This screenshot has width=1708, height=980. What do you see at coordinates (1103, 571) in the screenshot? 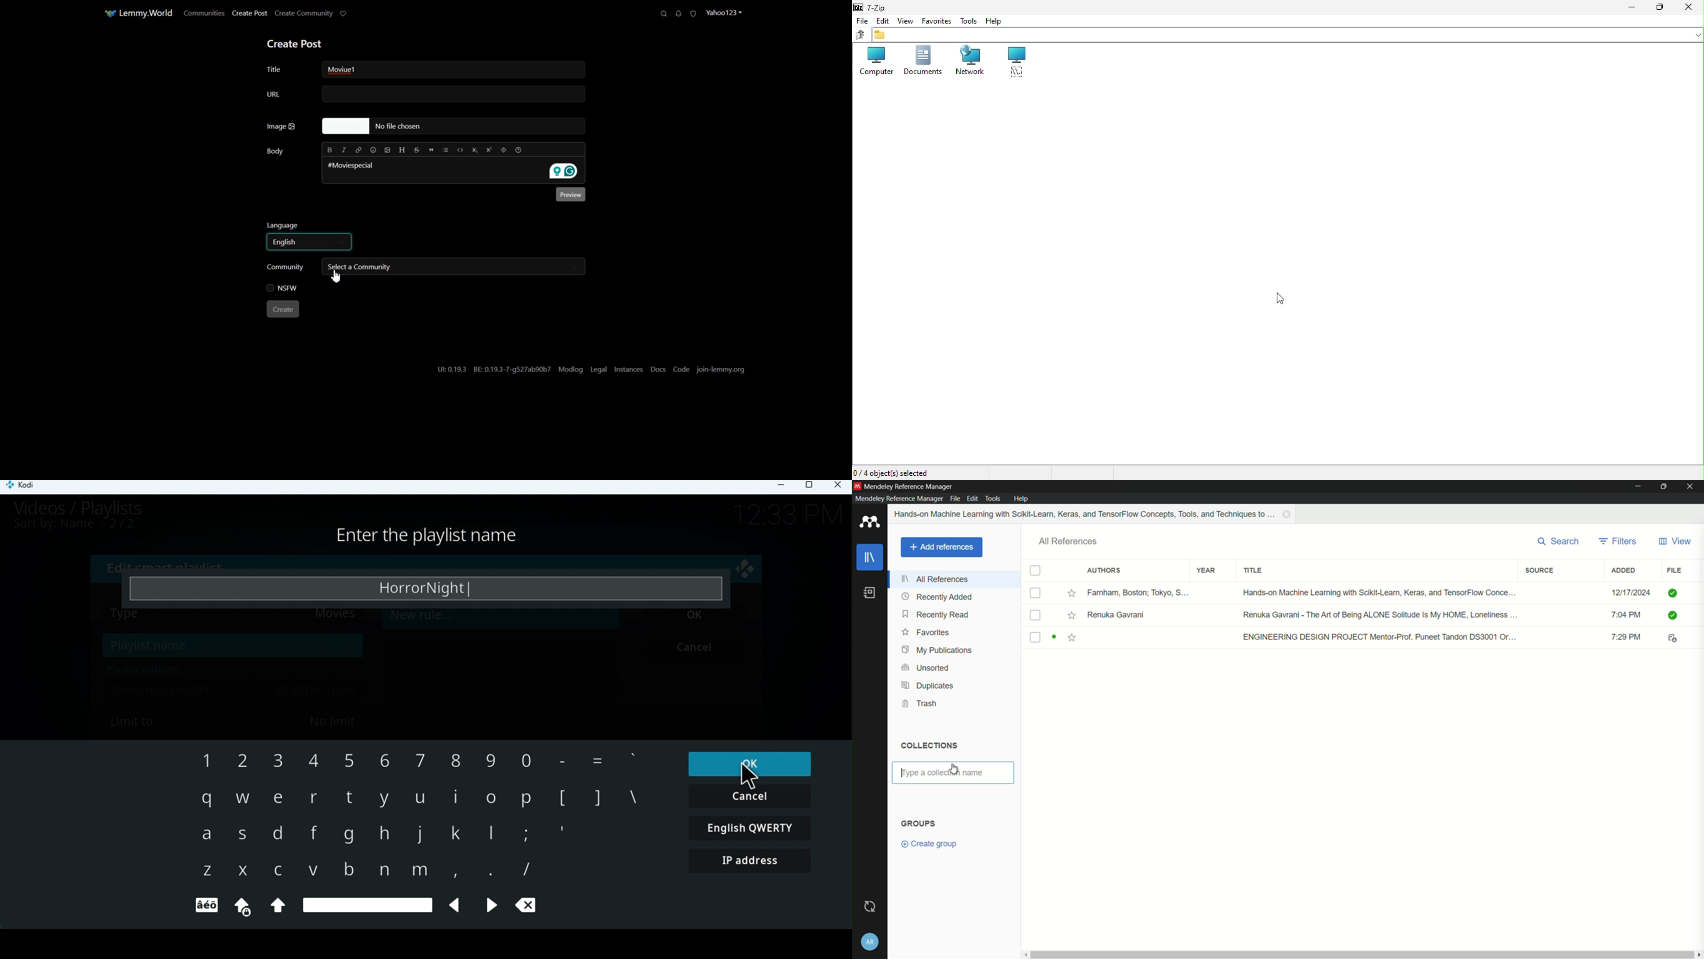
I see `authors` at bounding box center [1103, 571].